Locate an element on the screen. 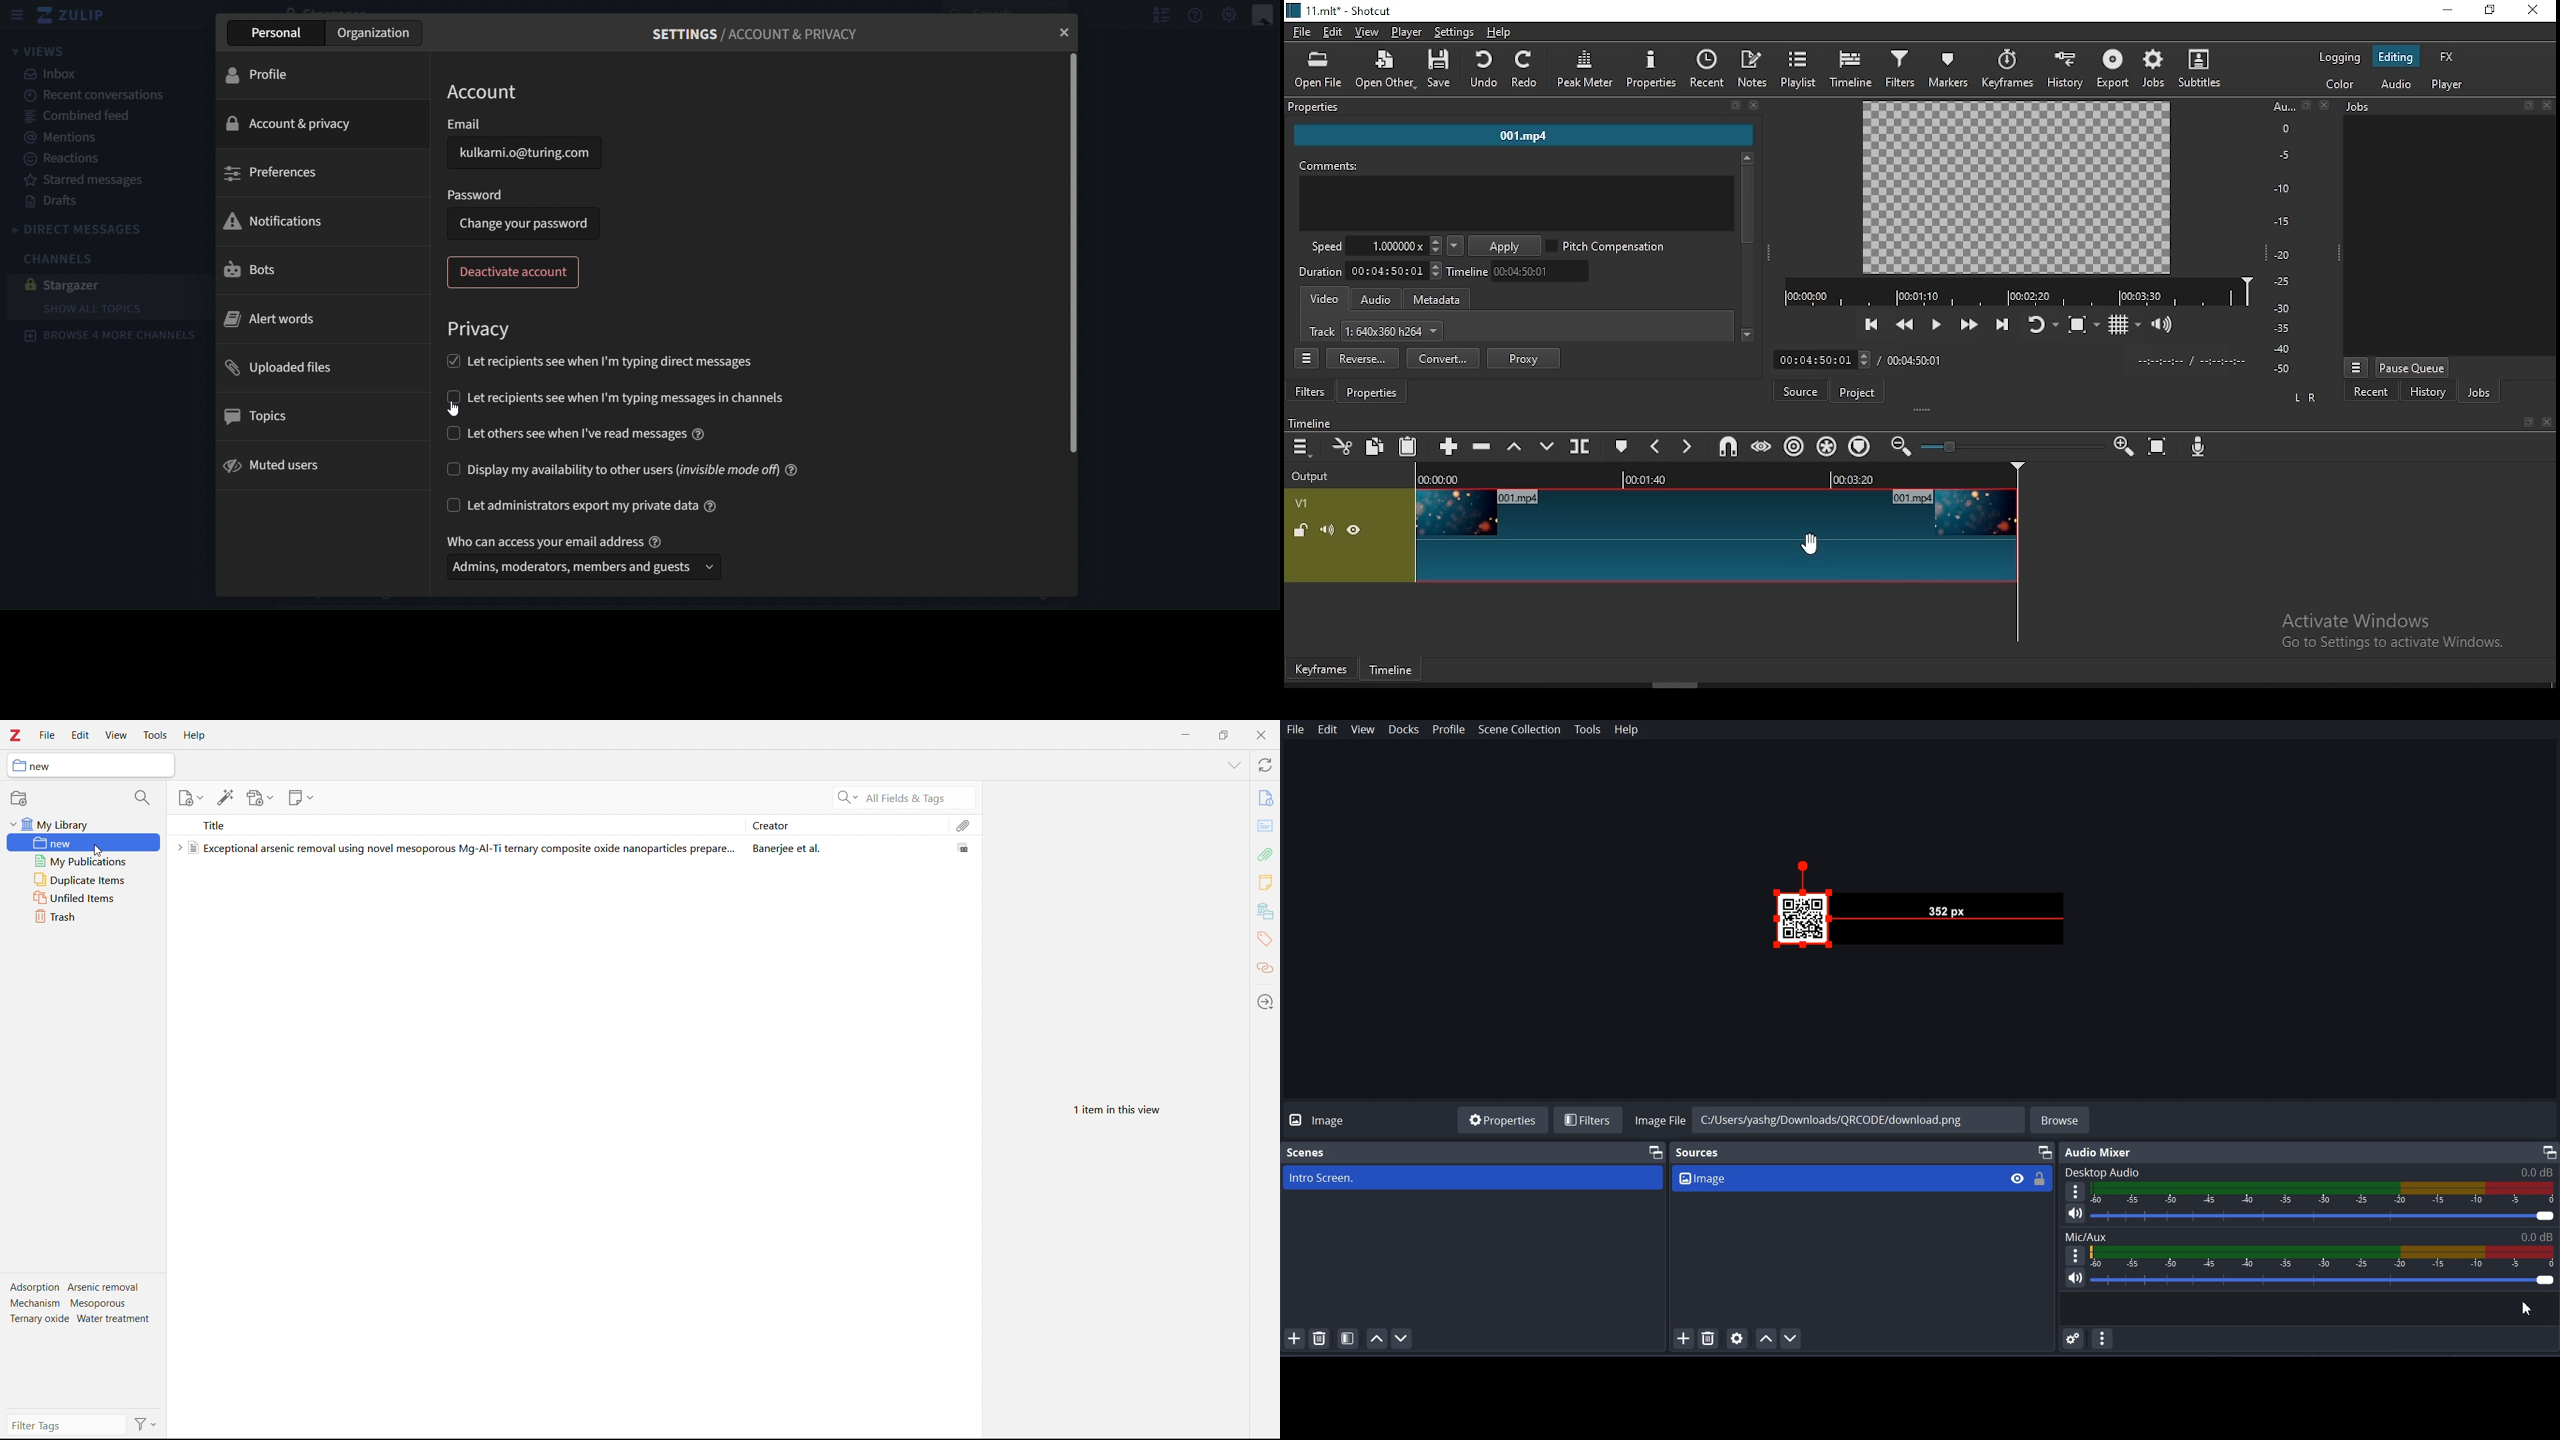 This screenshot has width=2576, height=1456. stargazer is located at coordinates (65, 287).